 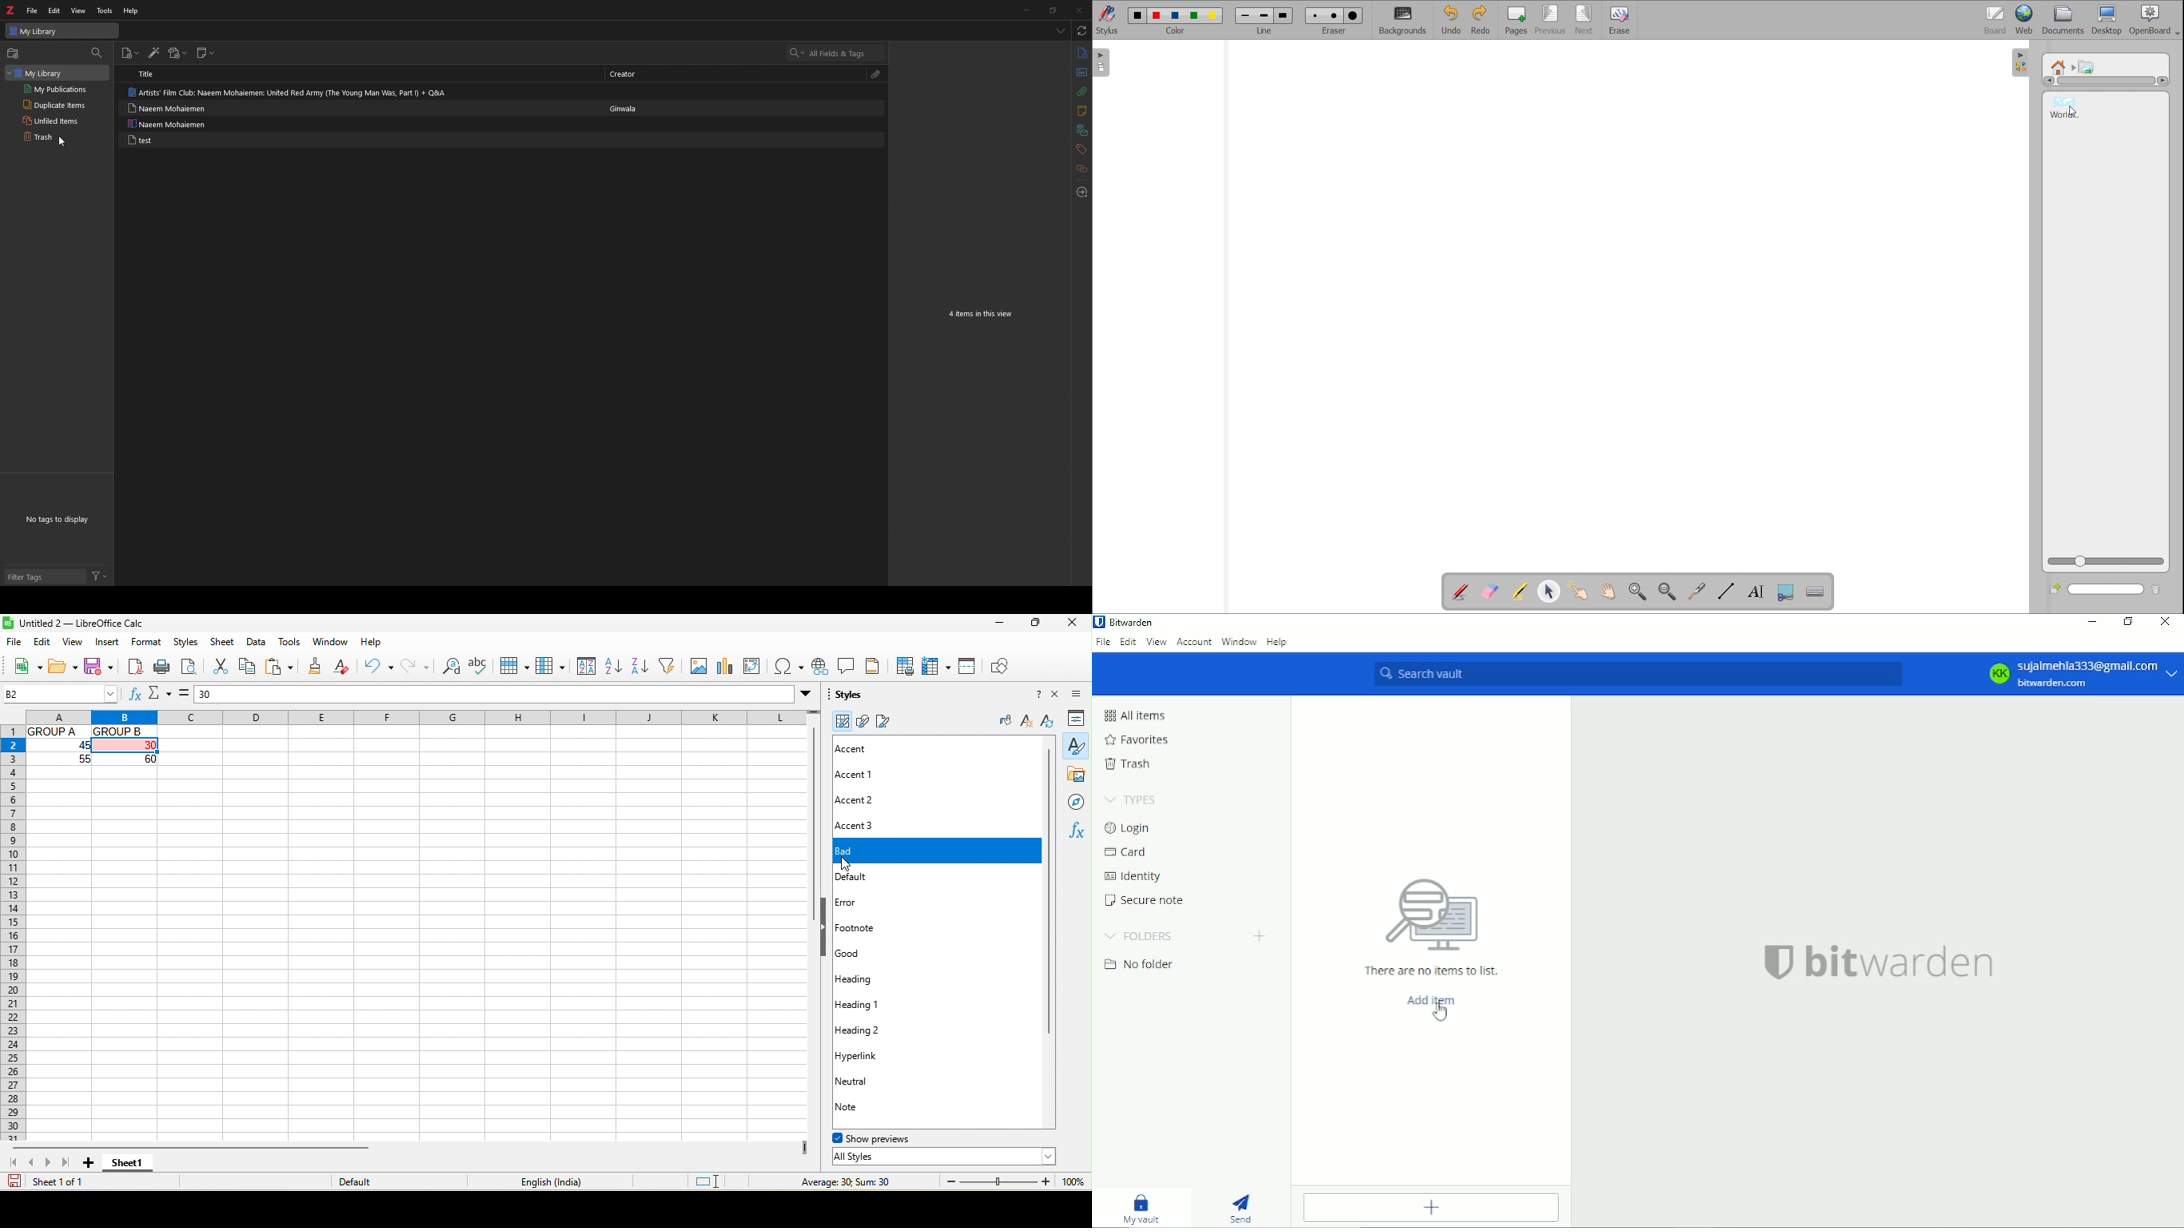 What do you see at coordinates (207, 53) in the screenshot?
I see `new note` at bounding box center [207, 53].